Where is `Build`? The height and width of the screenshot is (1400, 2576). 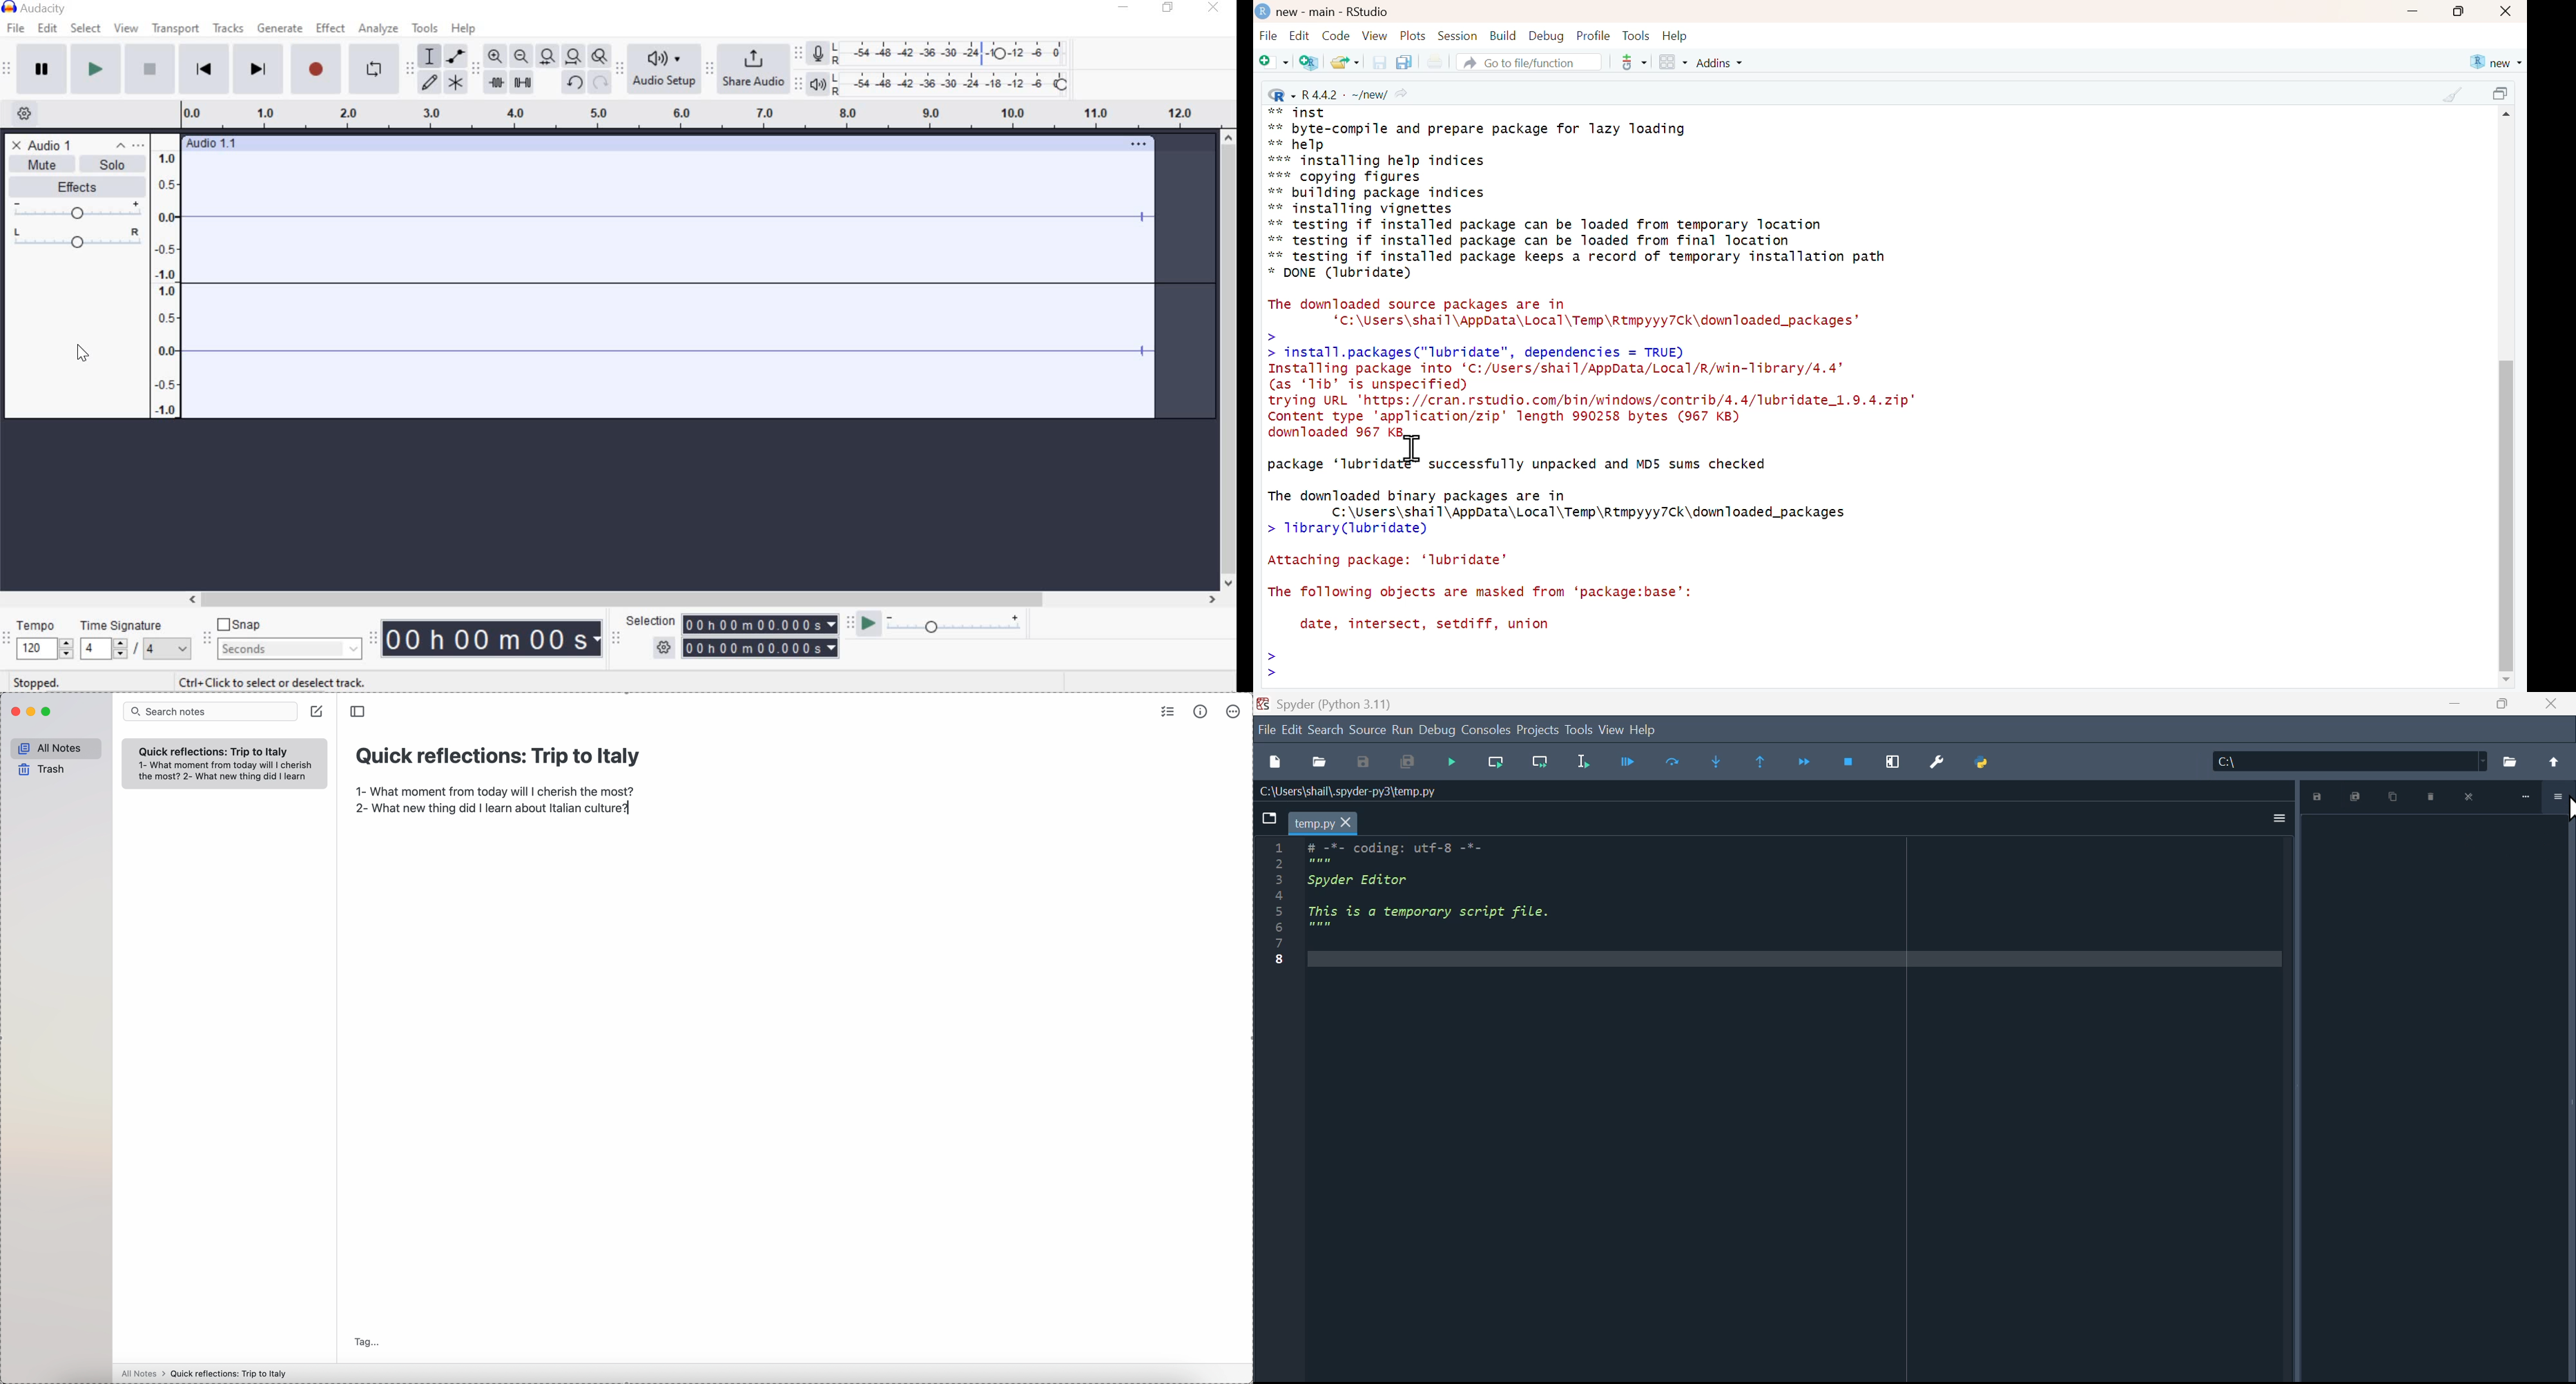
Build is located at coordinates (1503, 36).